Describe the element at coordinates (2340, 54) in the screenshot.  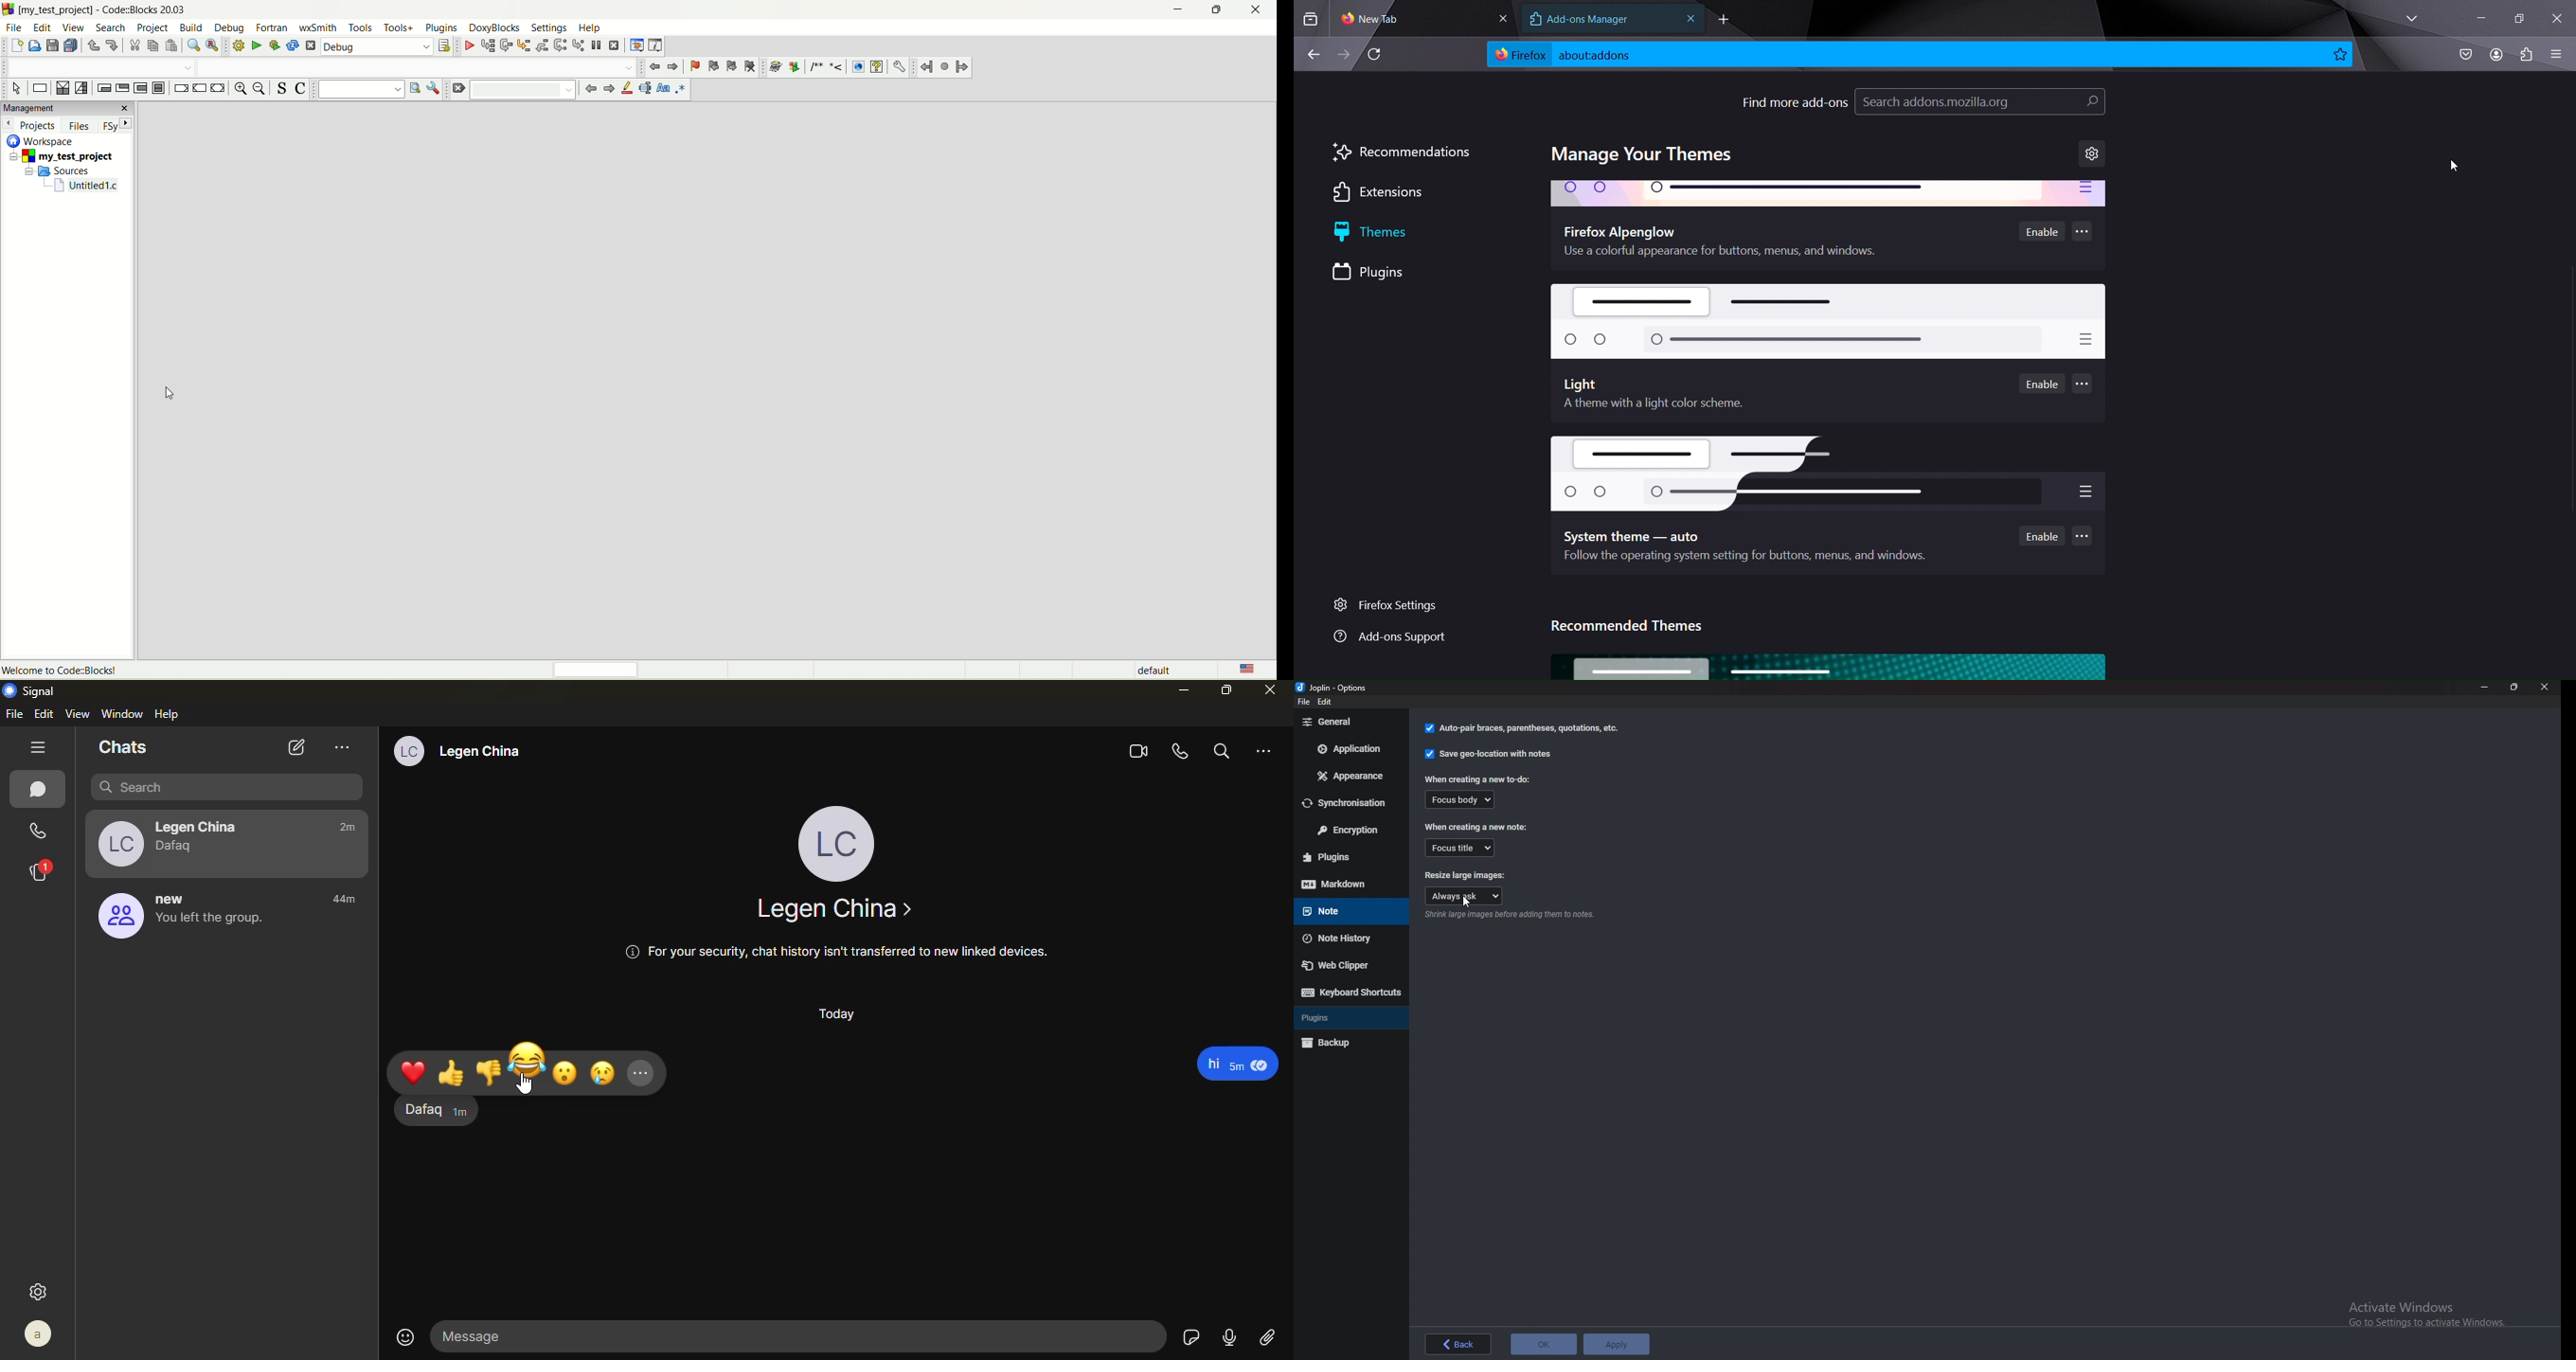
I see `bookmark page` at that location.